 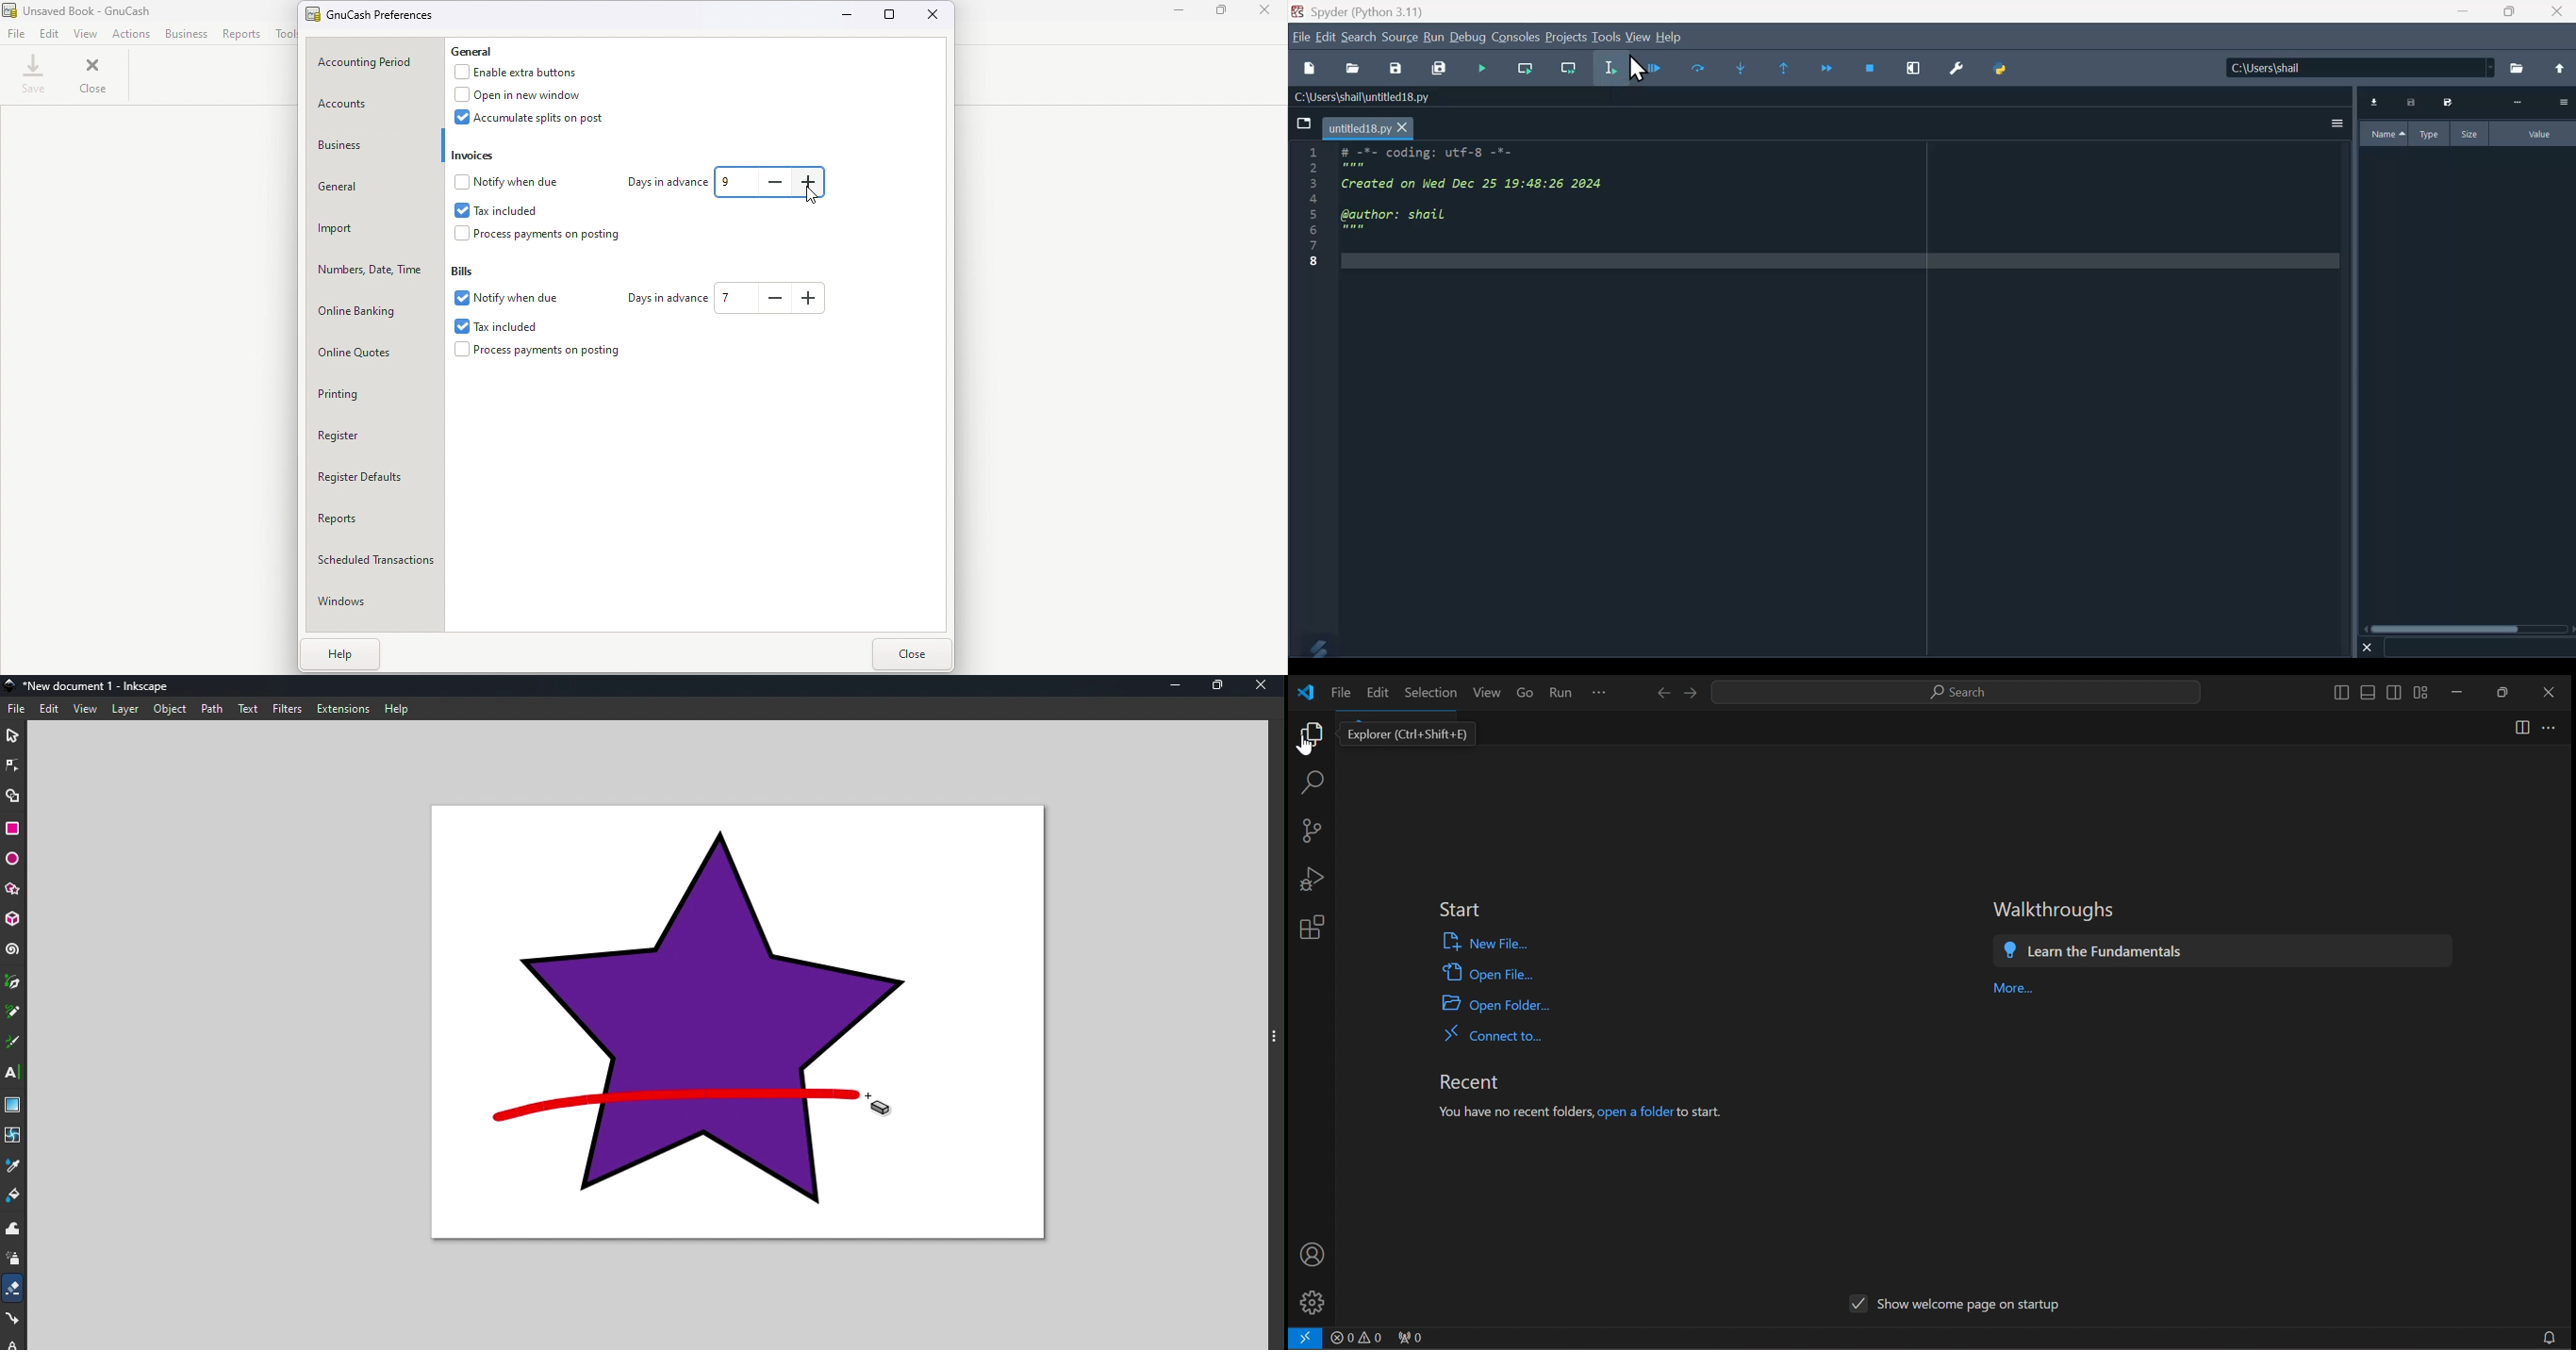 What do you see at coordinates (12, 1105) in the screenshot?
I see `gradient tool` at bounding box center [12, 1105].